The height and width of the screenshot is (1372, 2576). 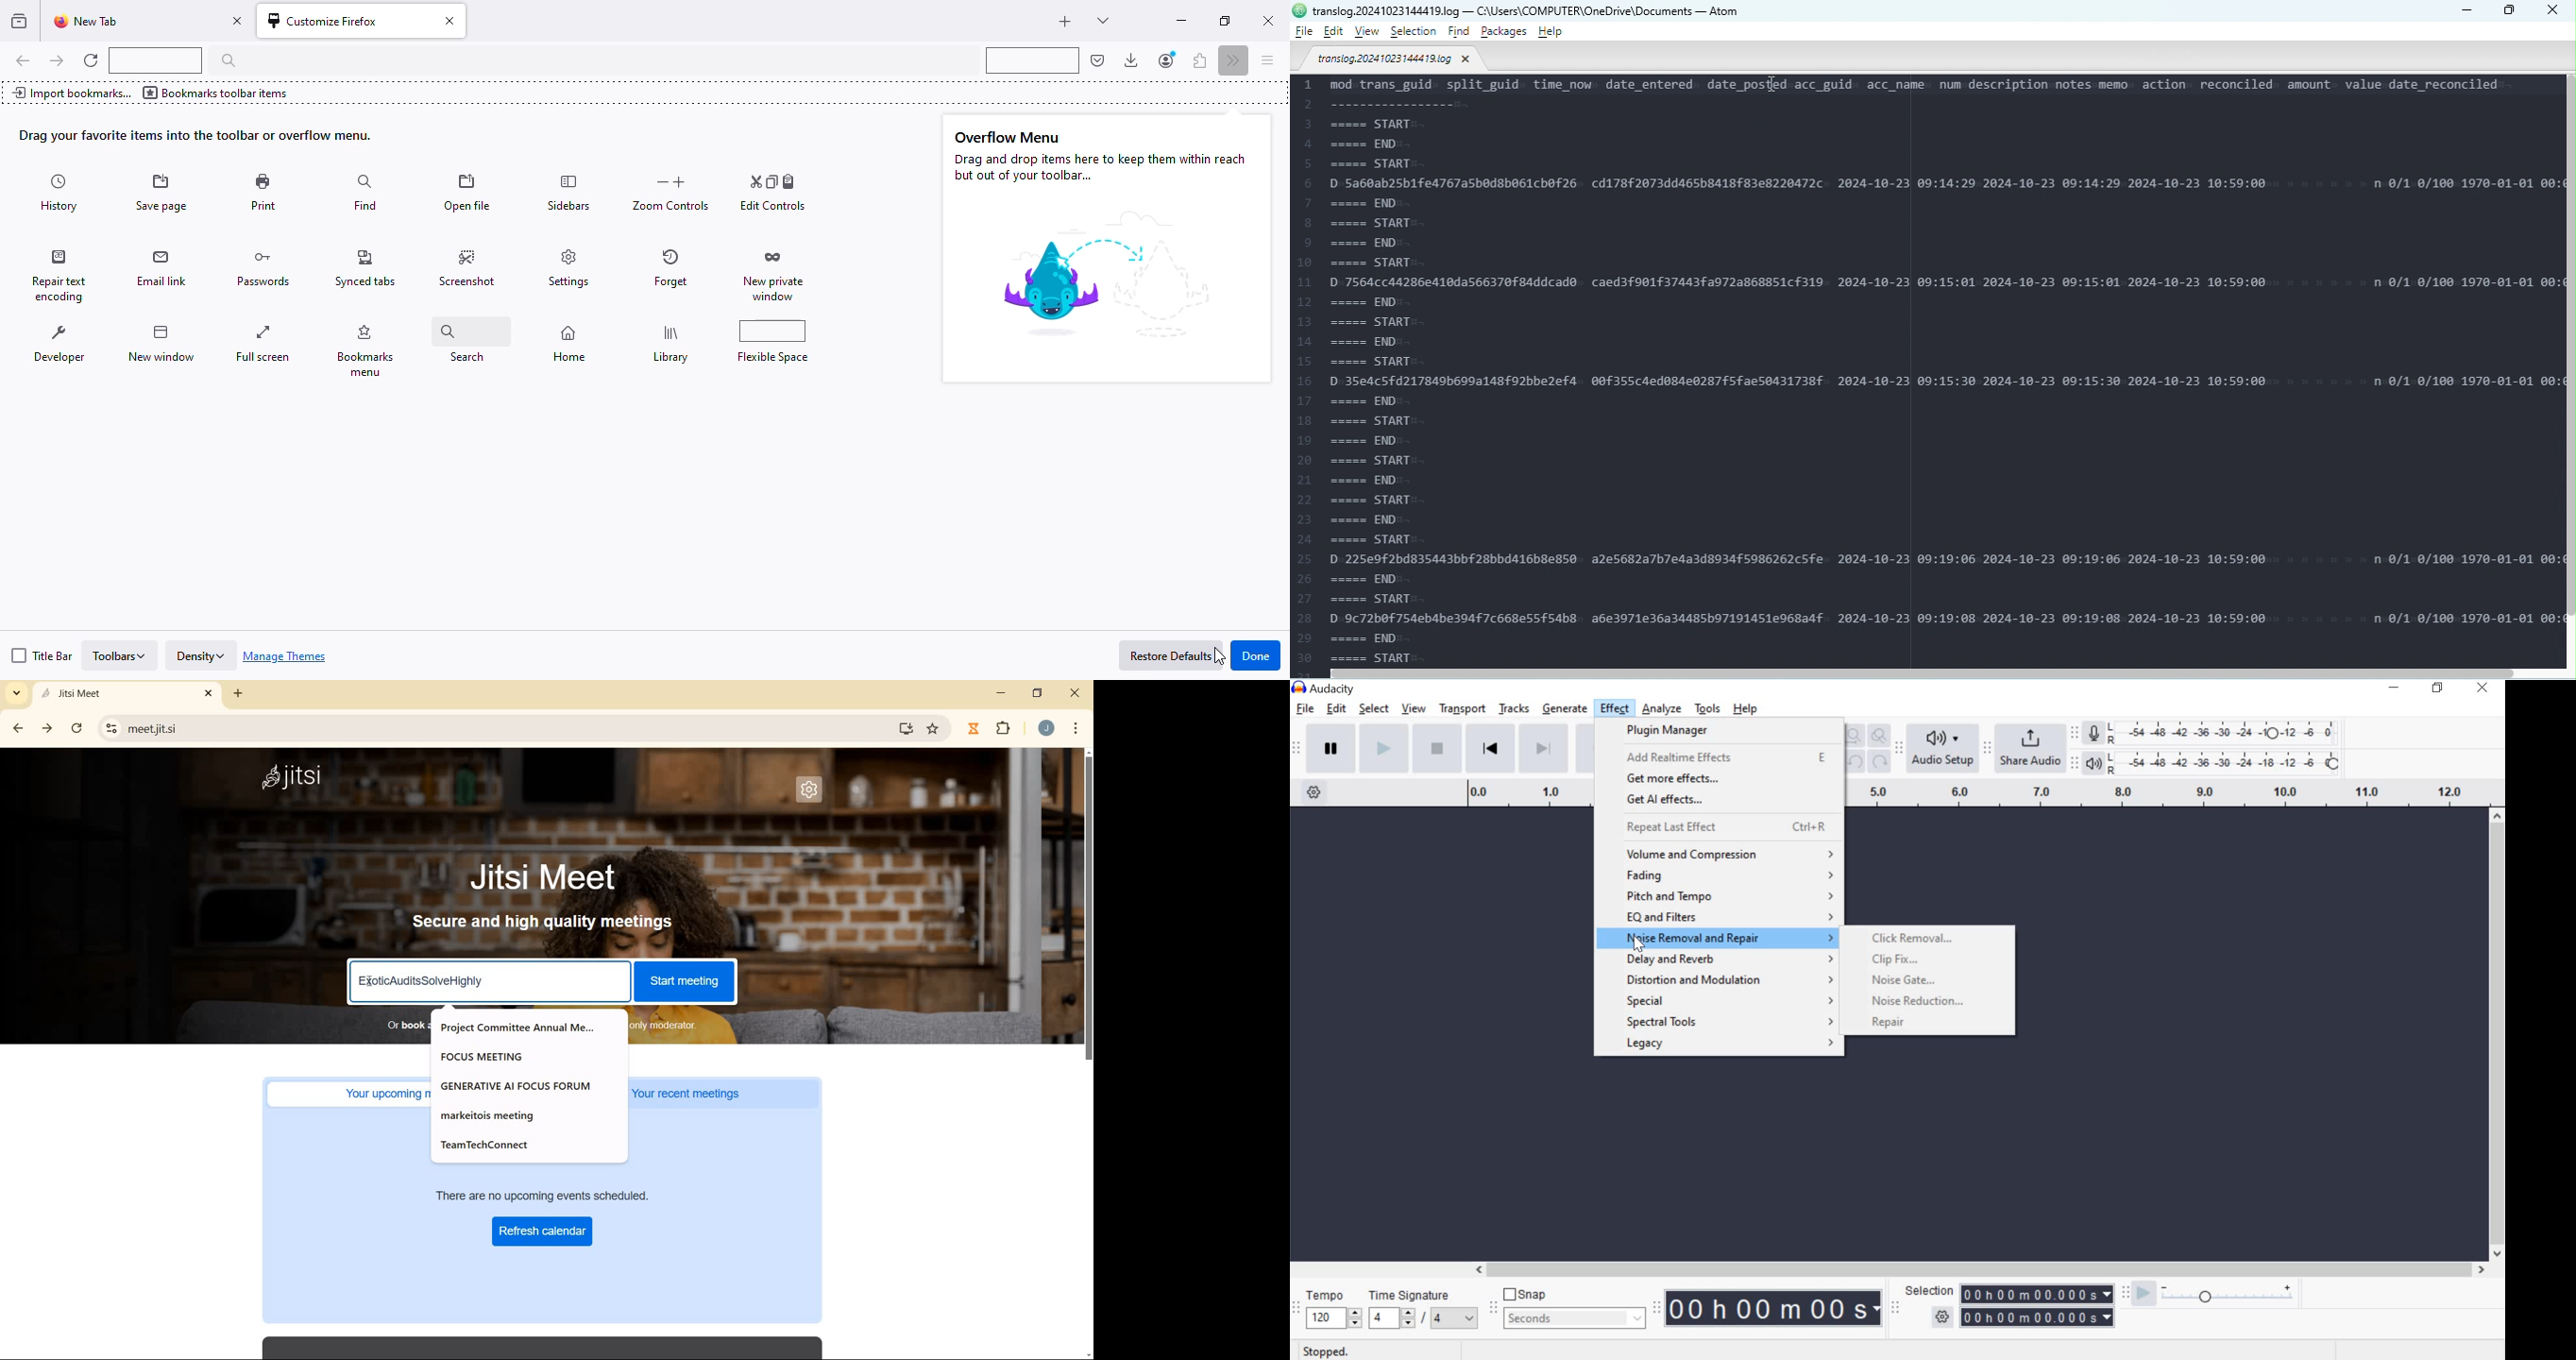 What do you see at coordinates (1415, 32) in the screenshot?
I see `Selection` at bounding box center [1415, 32].